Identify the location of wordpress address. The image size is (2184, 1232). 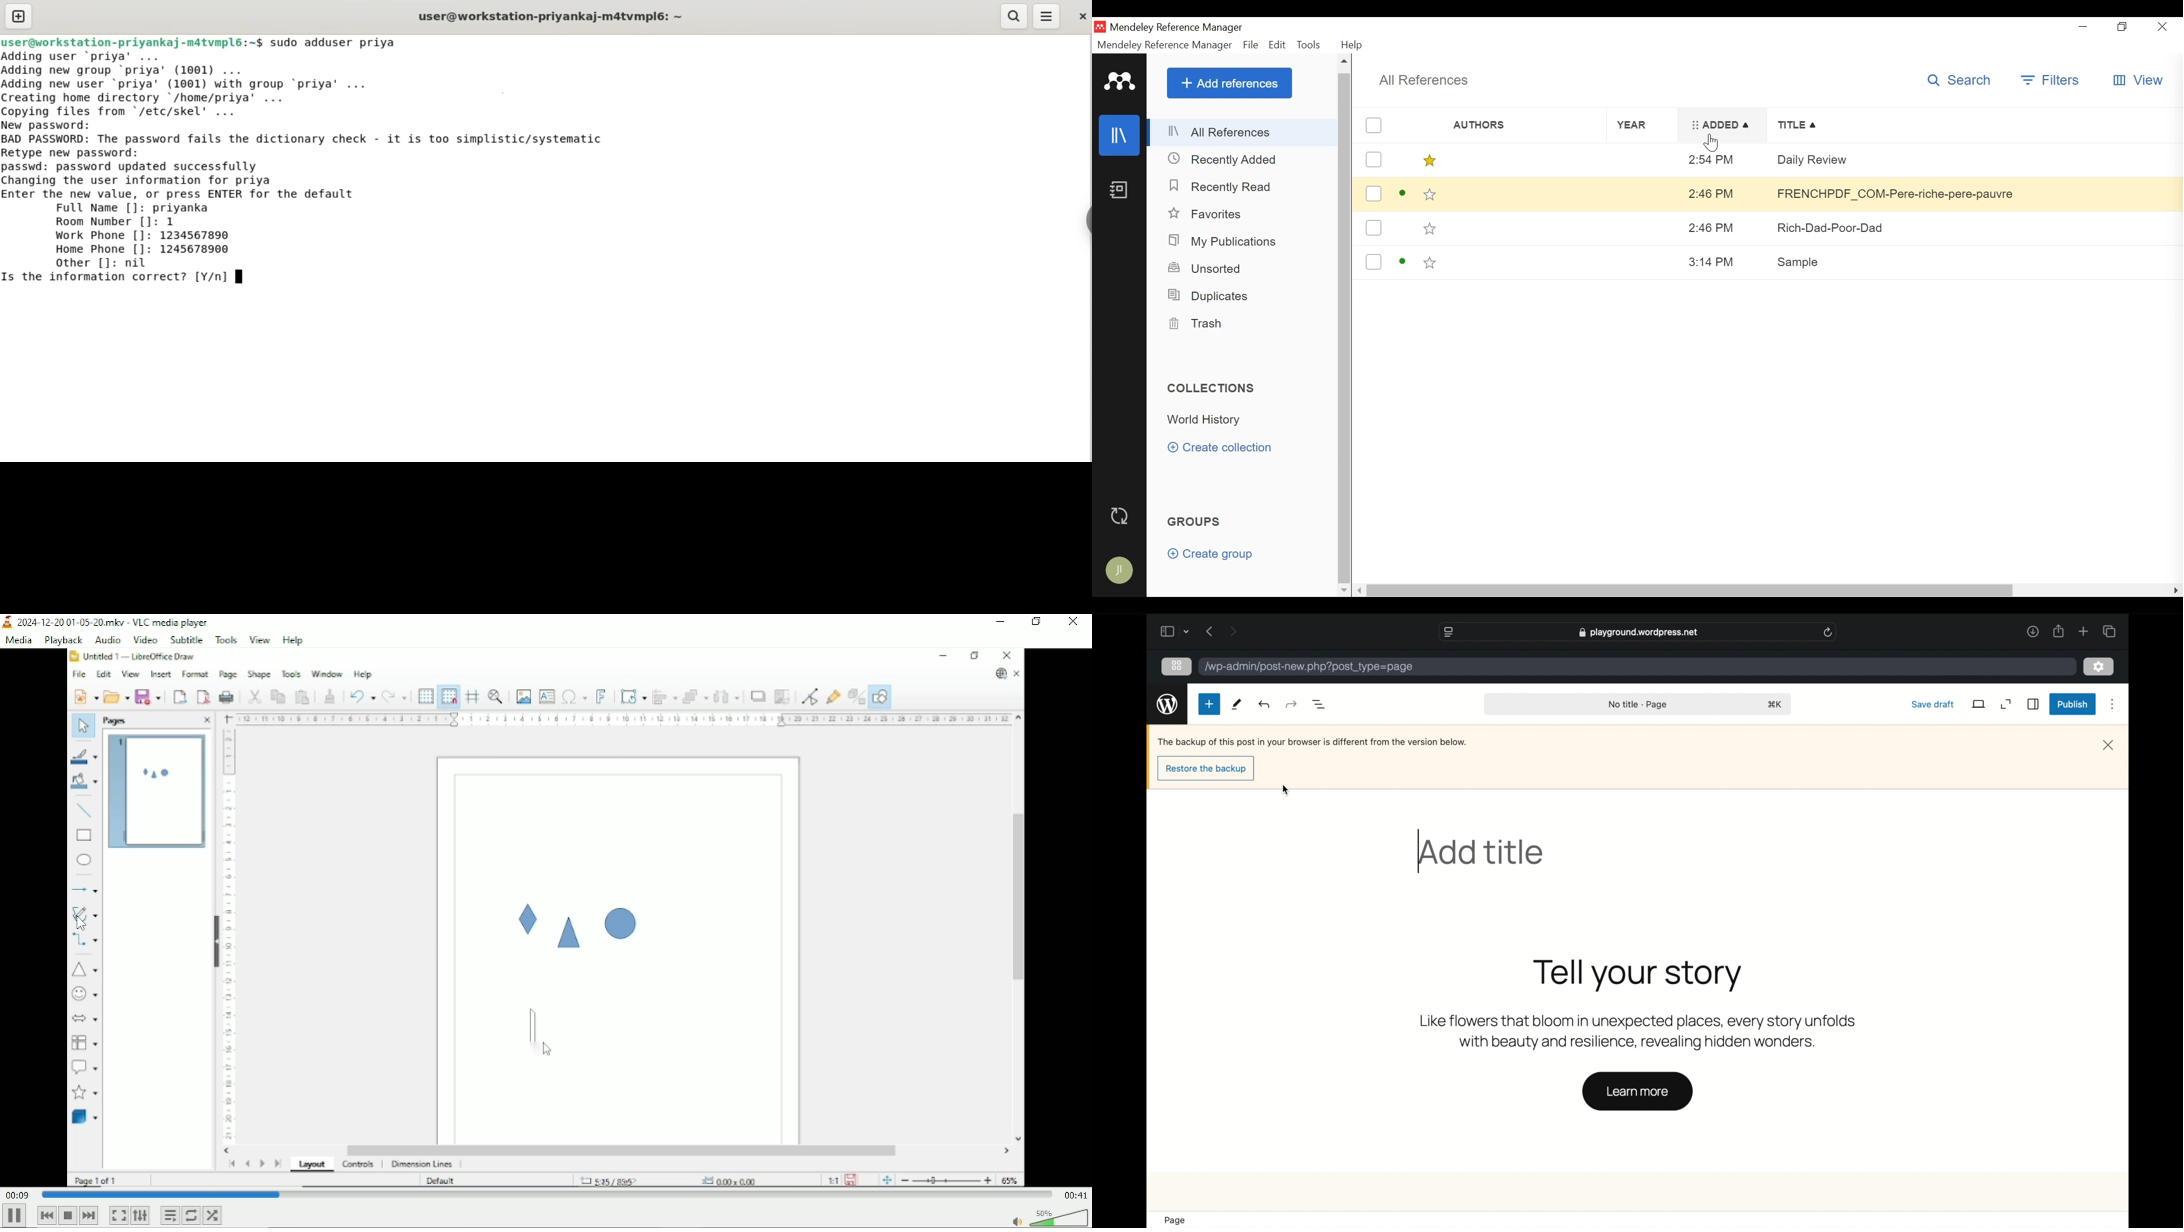
(1310, 667).